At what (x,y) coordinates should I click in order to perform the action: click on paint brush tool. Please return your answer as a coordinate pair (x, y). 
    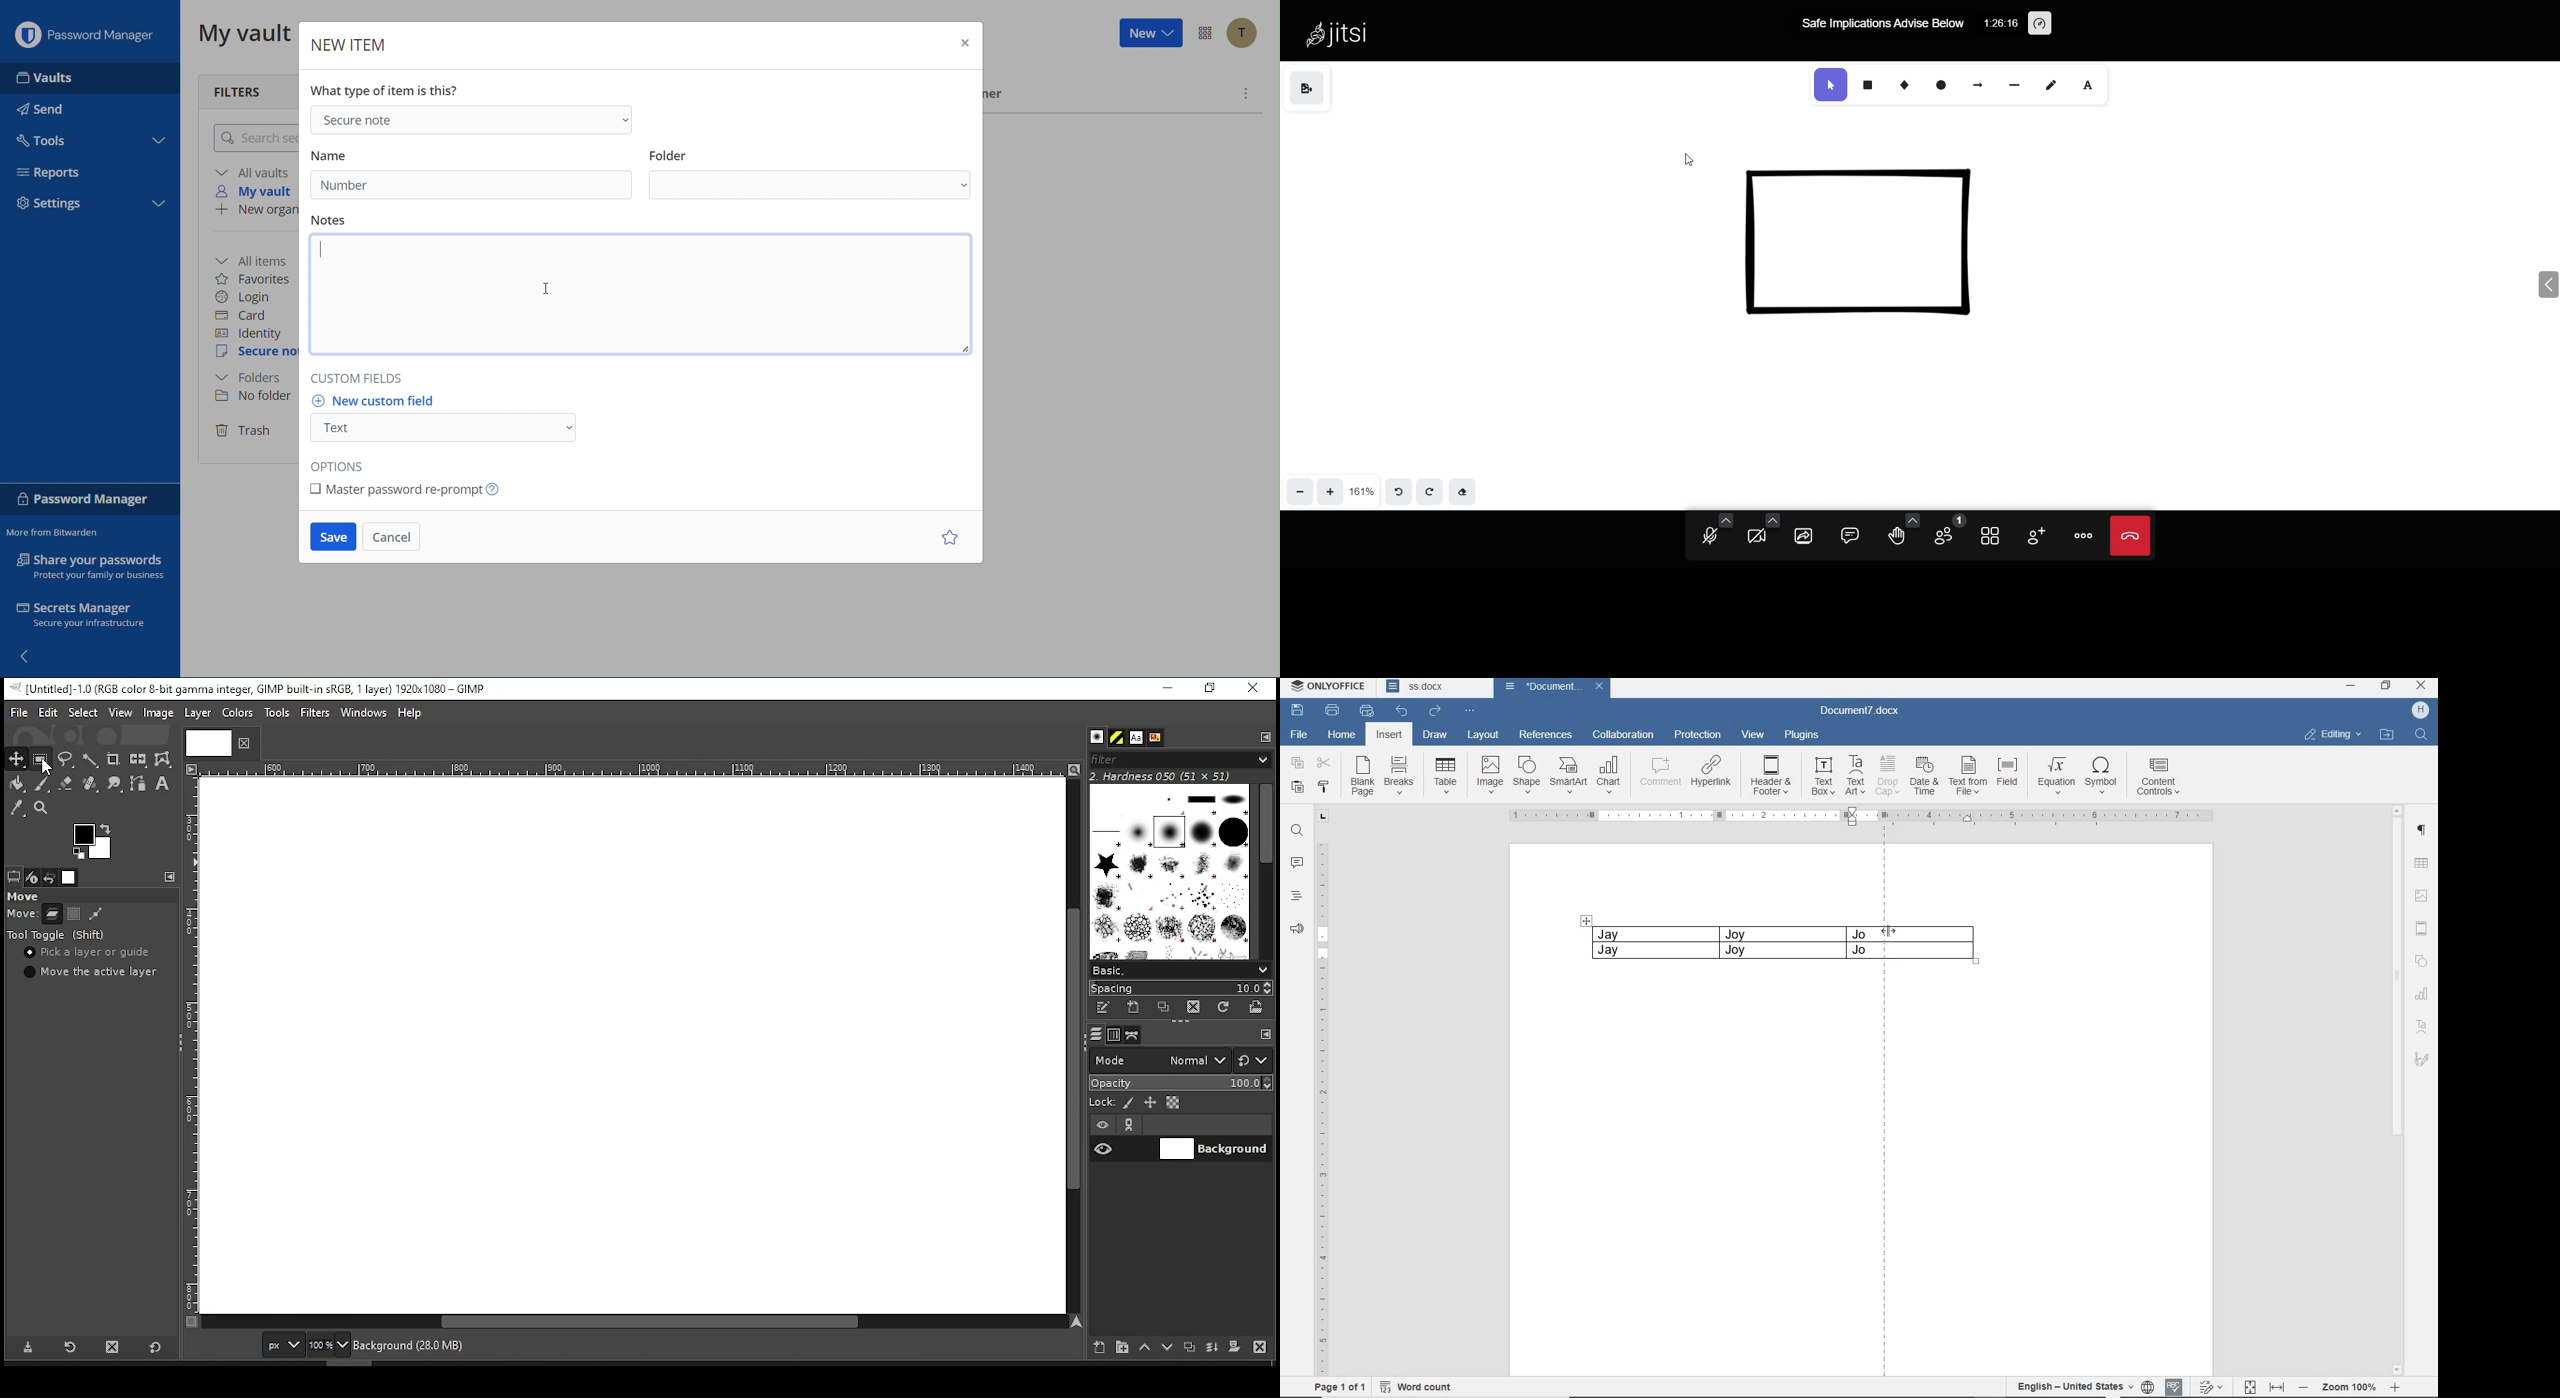
    Looking at the image, I should click on (42, 783).